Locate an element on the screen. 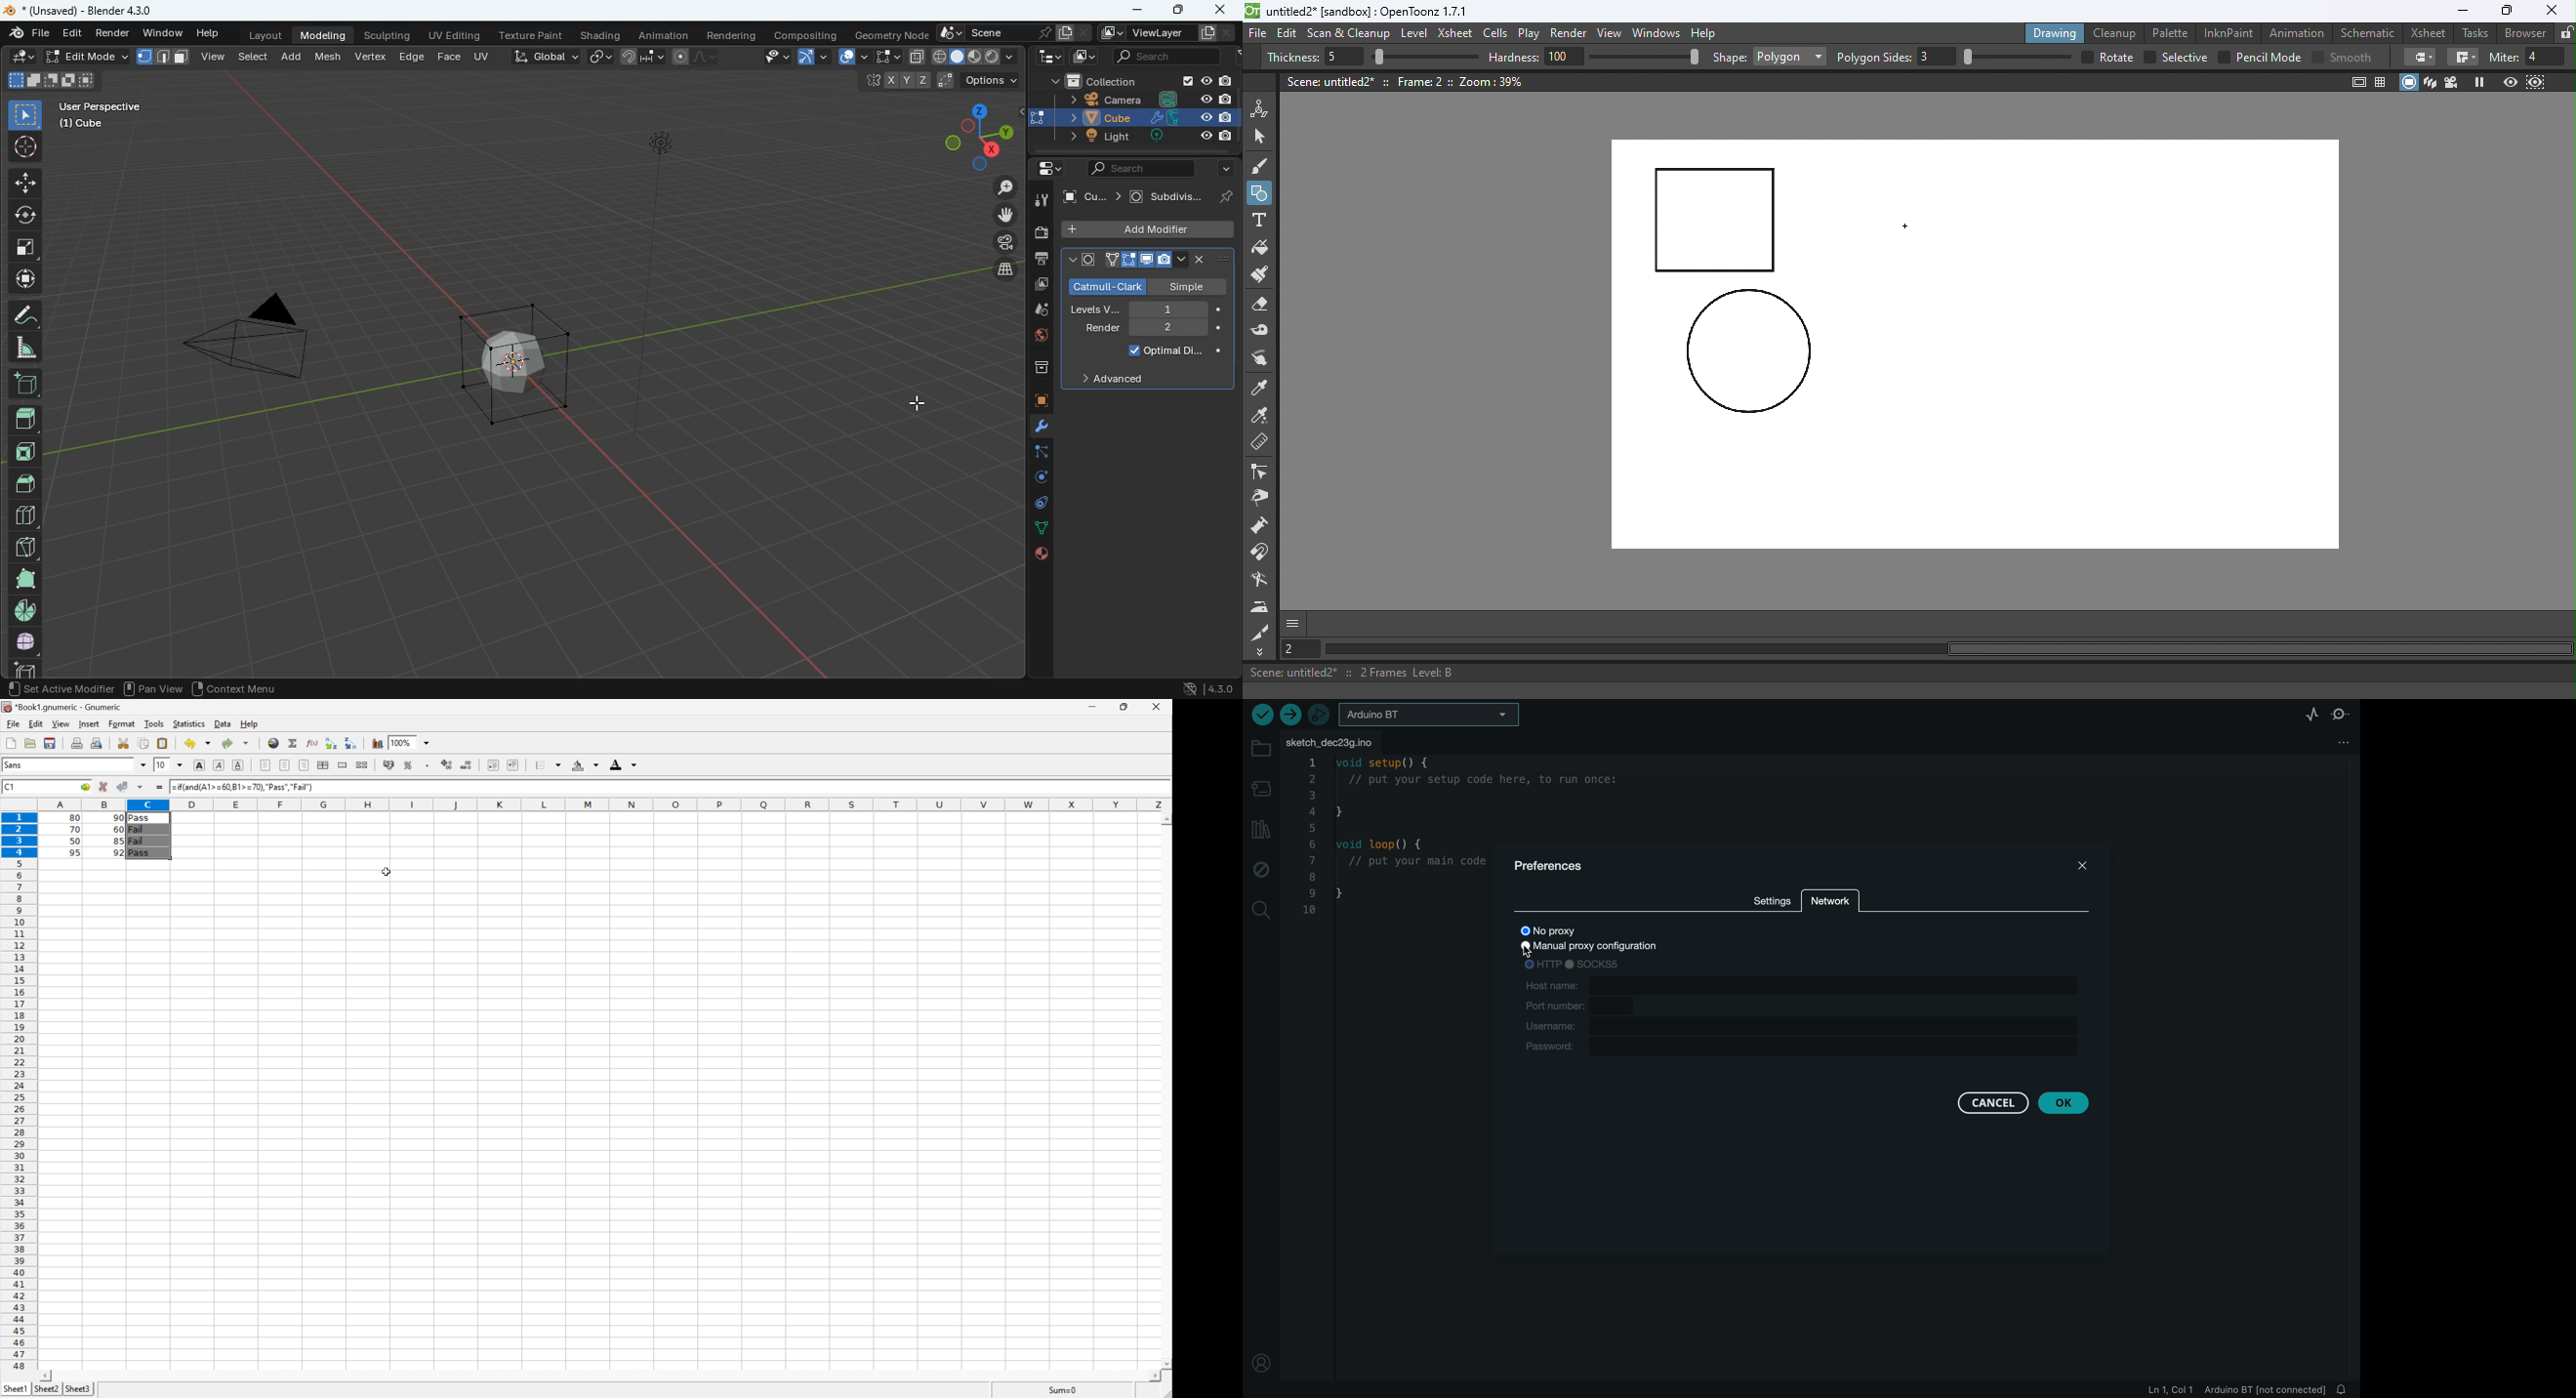  60 is located at coordinates (118, 829).